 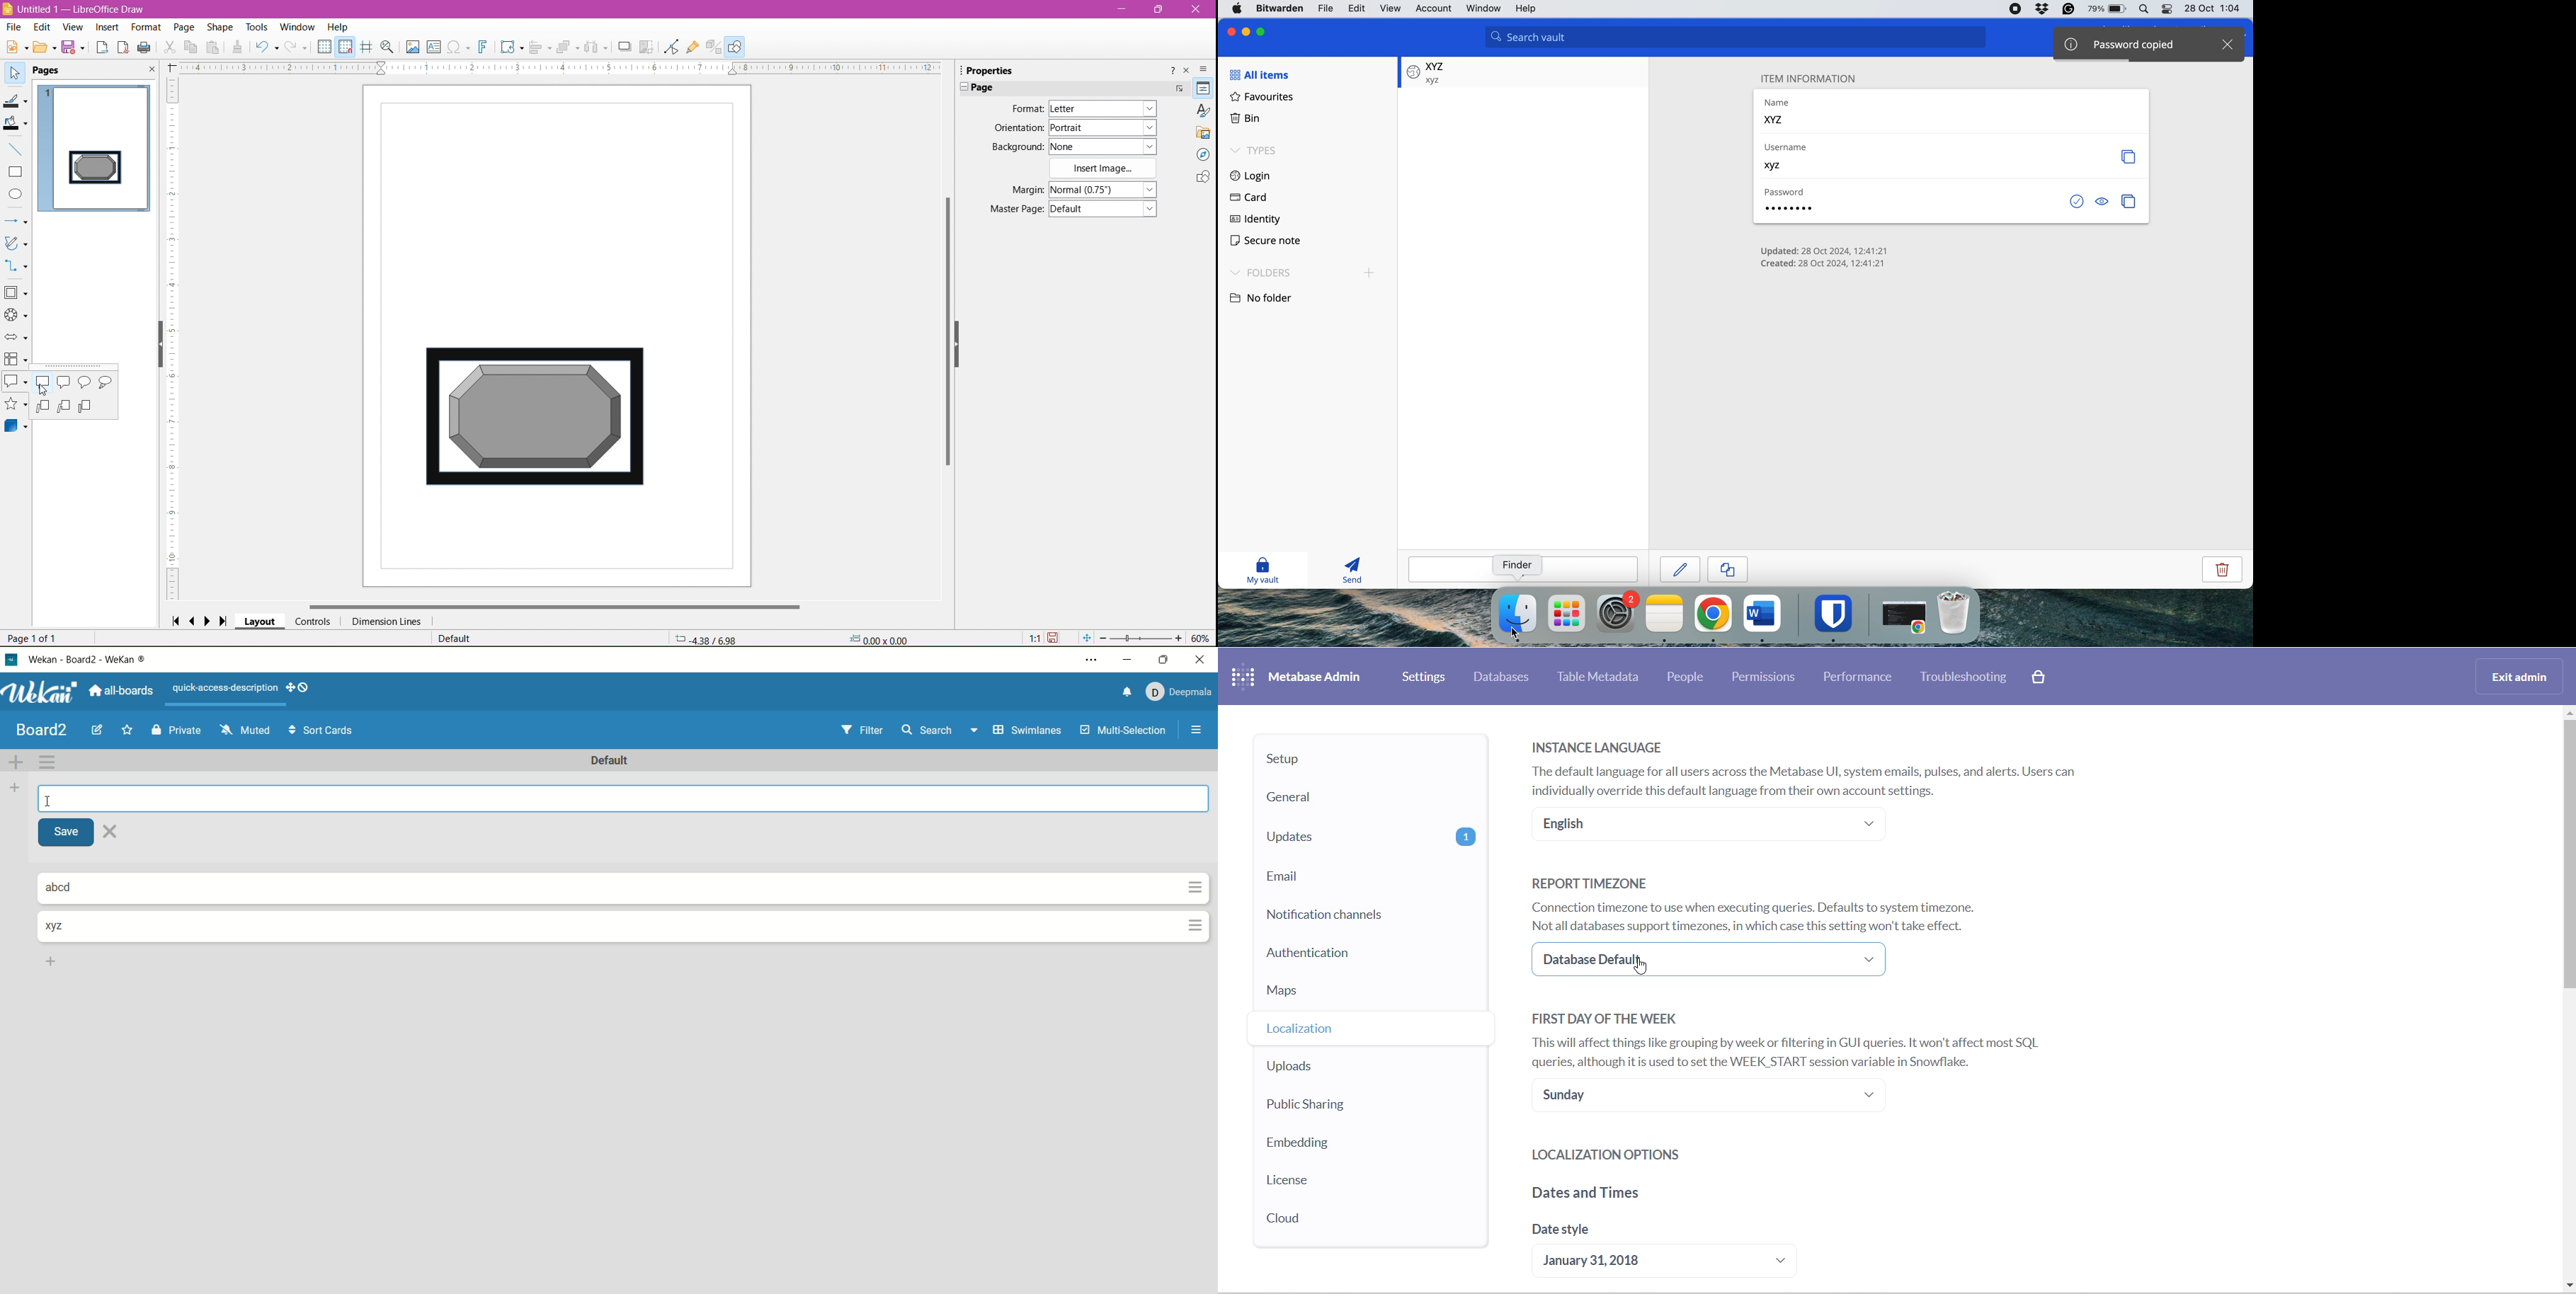 I want to click on Hide, so click(x=966, y=350).